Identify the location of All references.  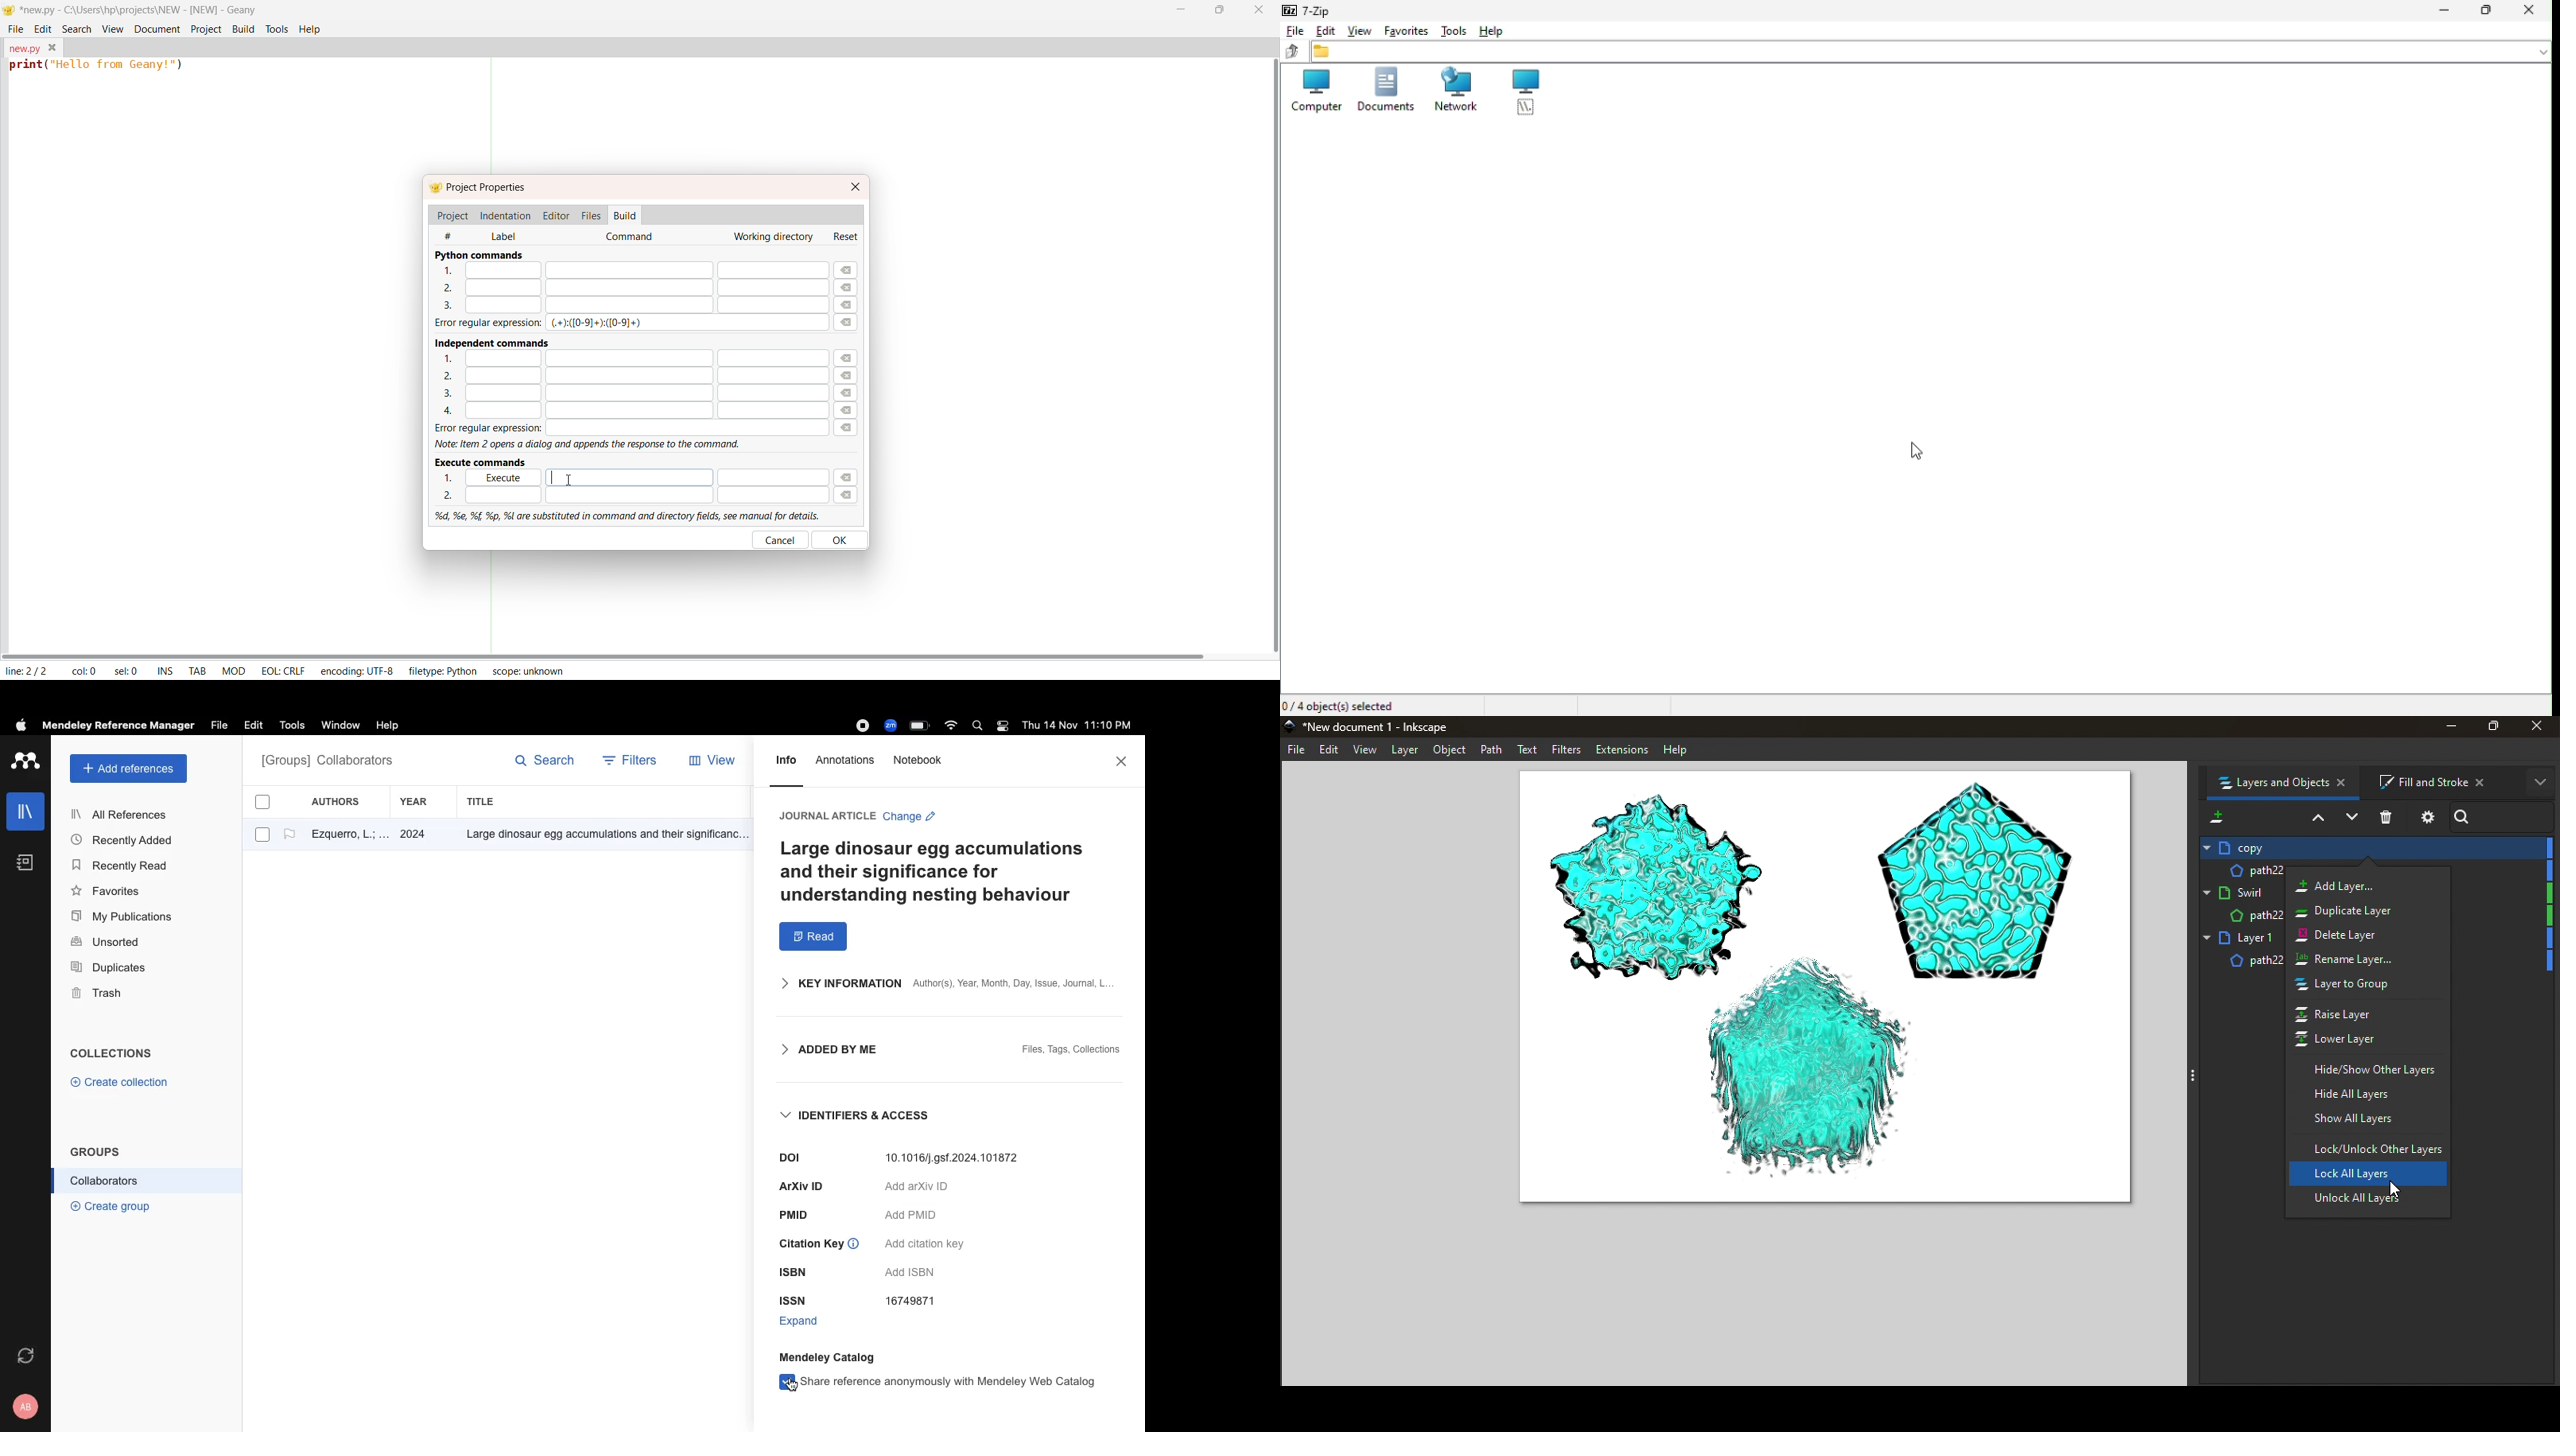
(327, 762).